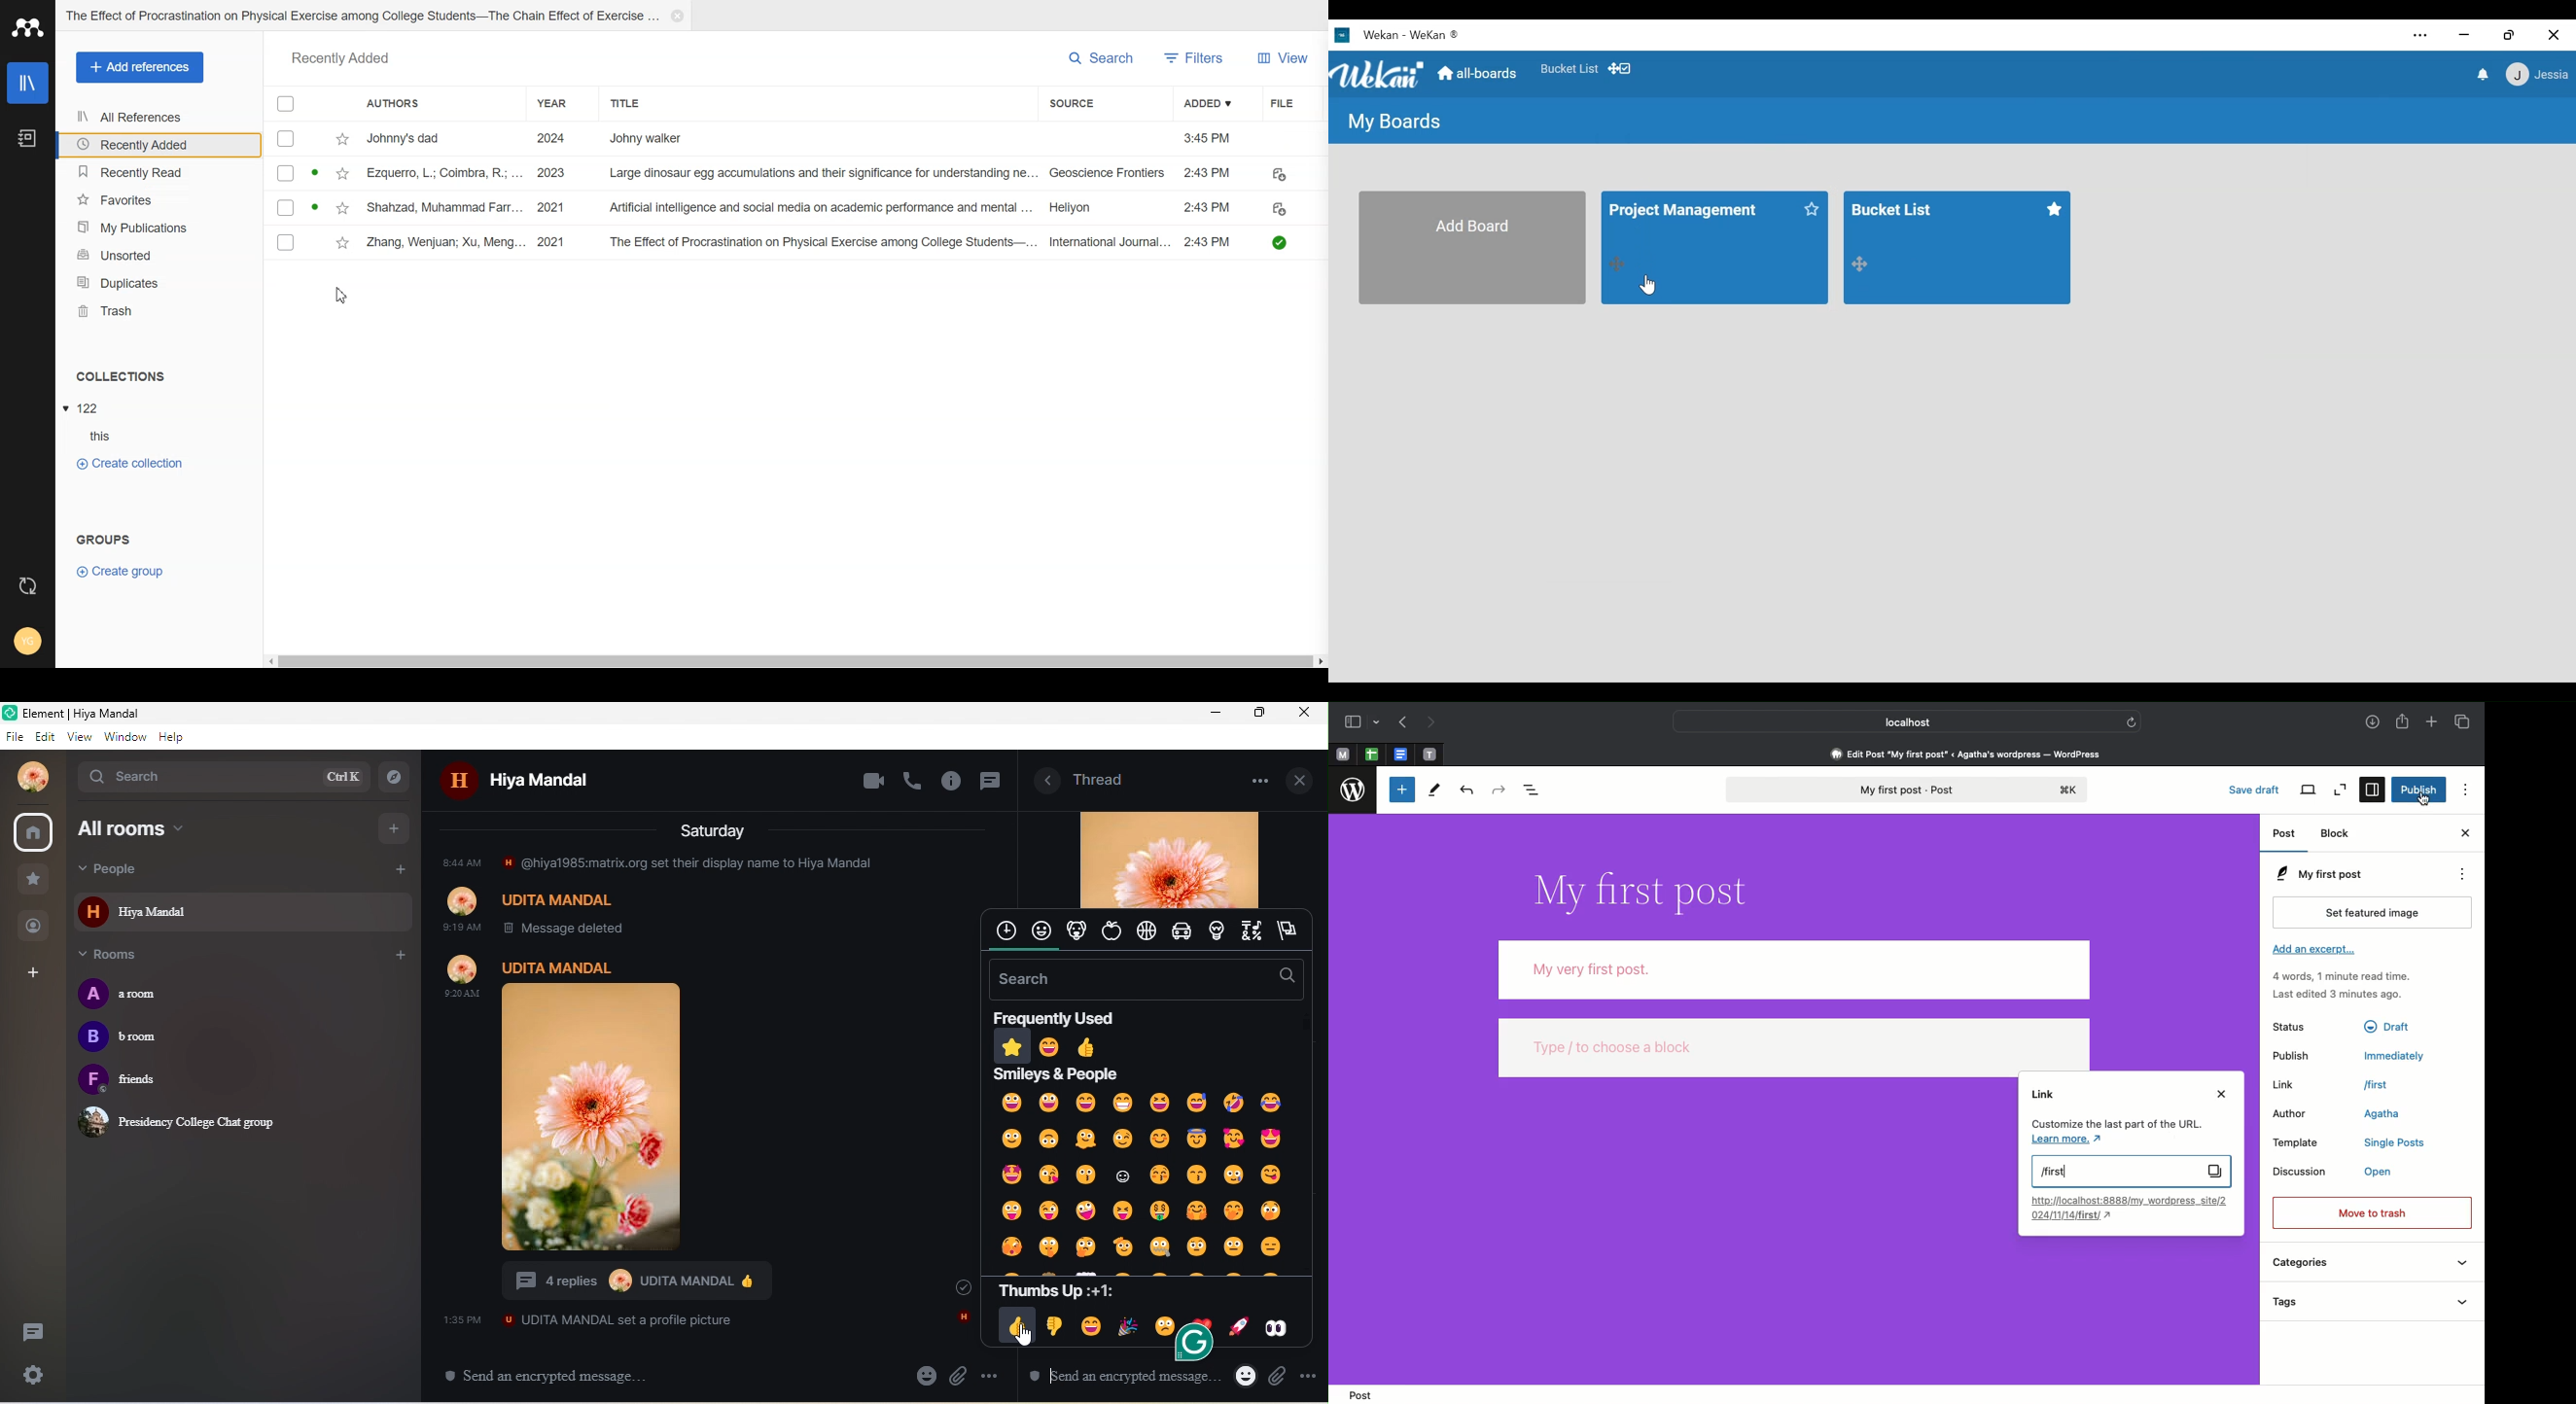 This screenshot has width=2576, height=1428. I want to click on Close, so click(2556, 34).